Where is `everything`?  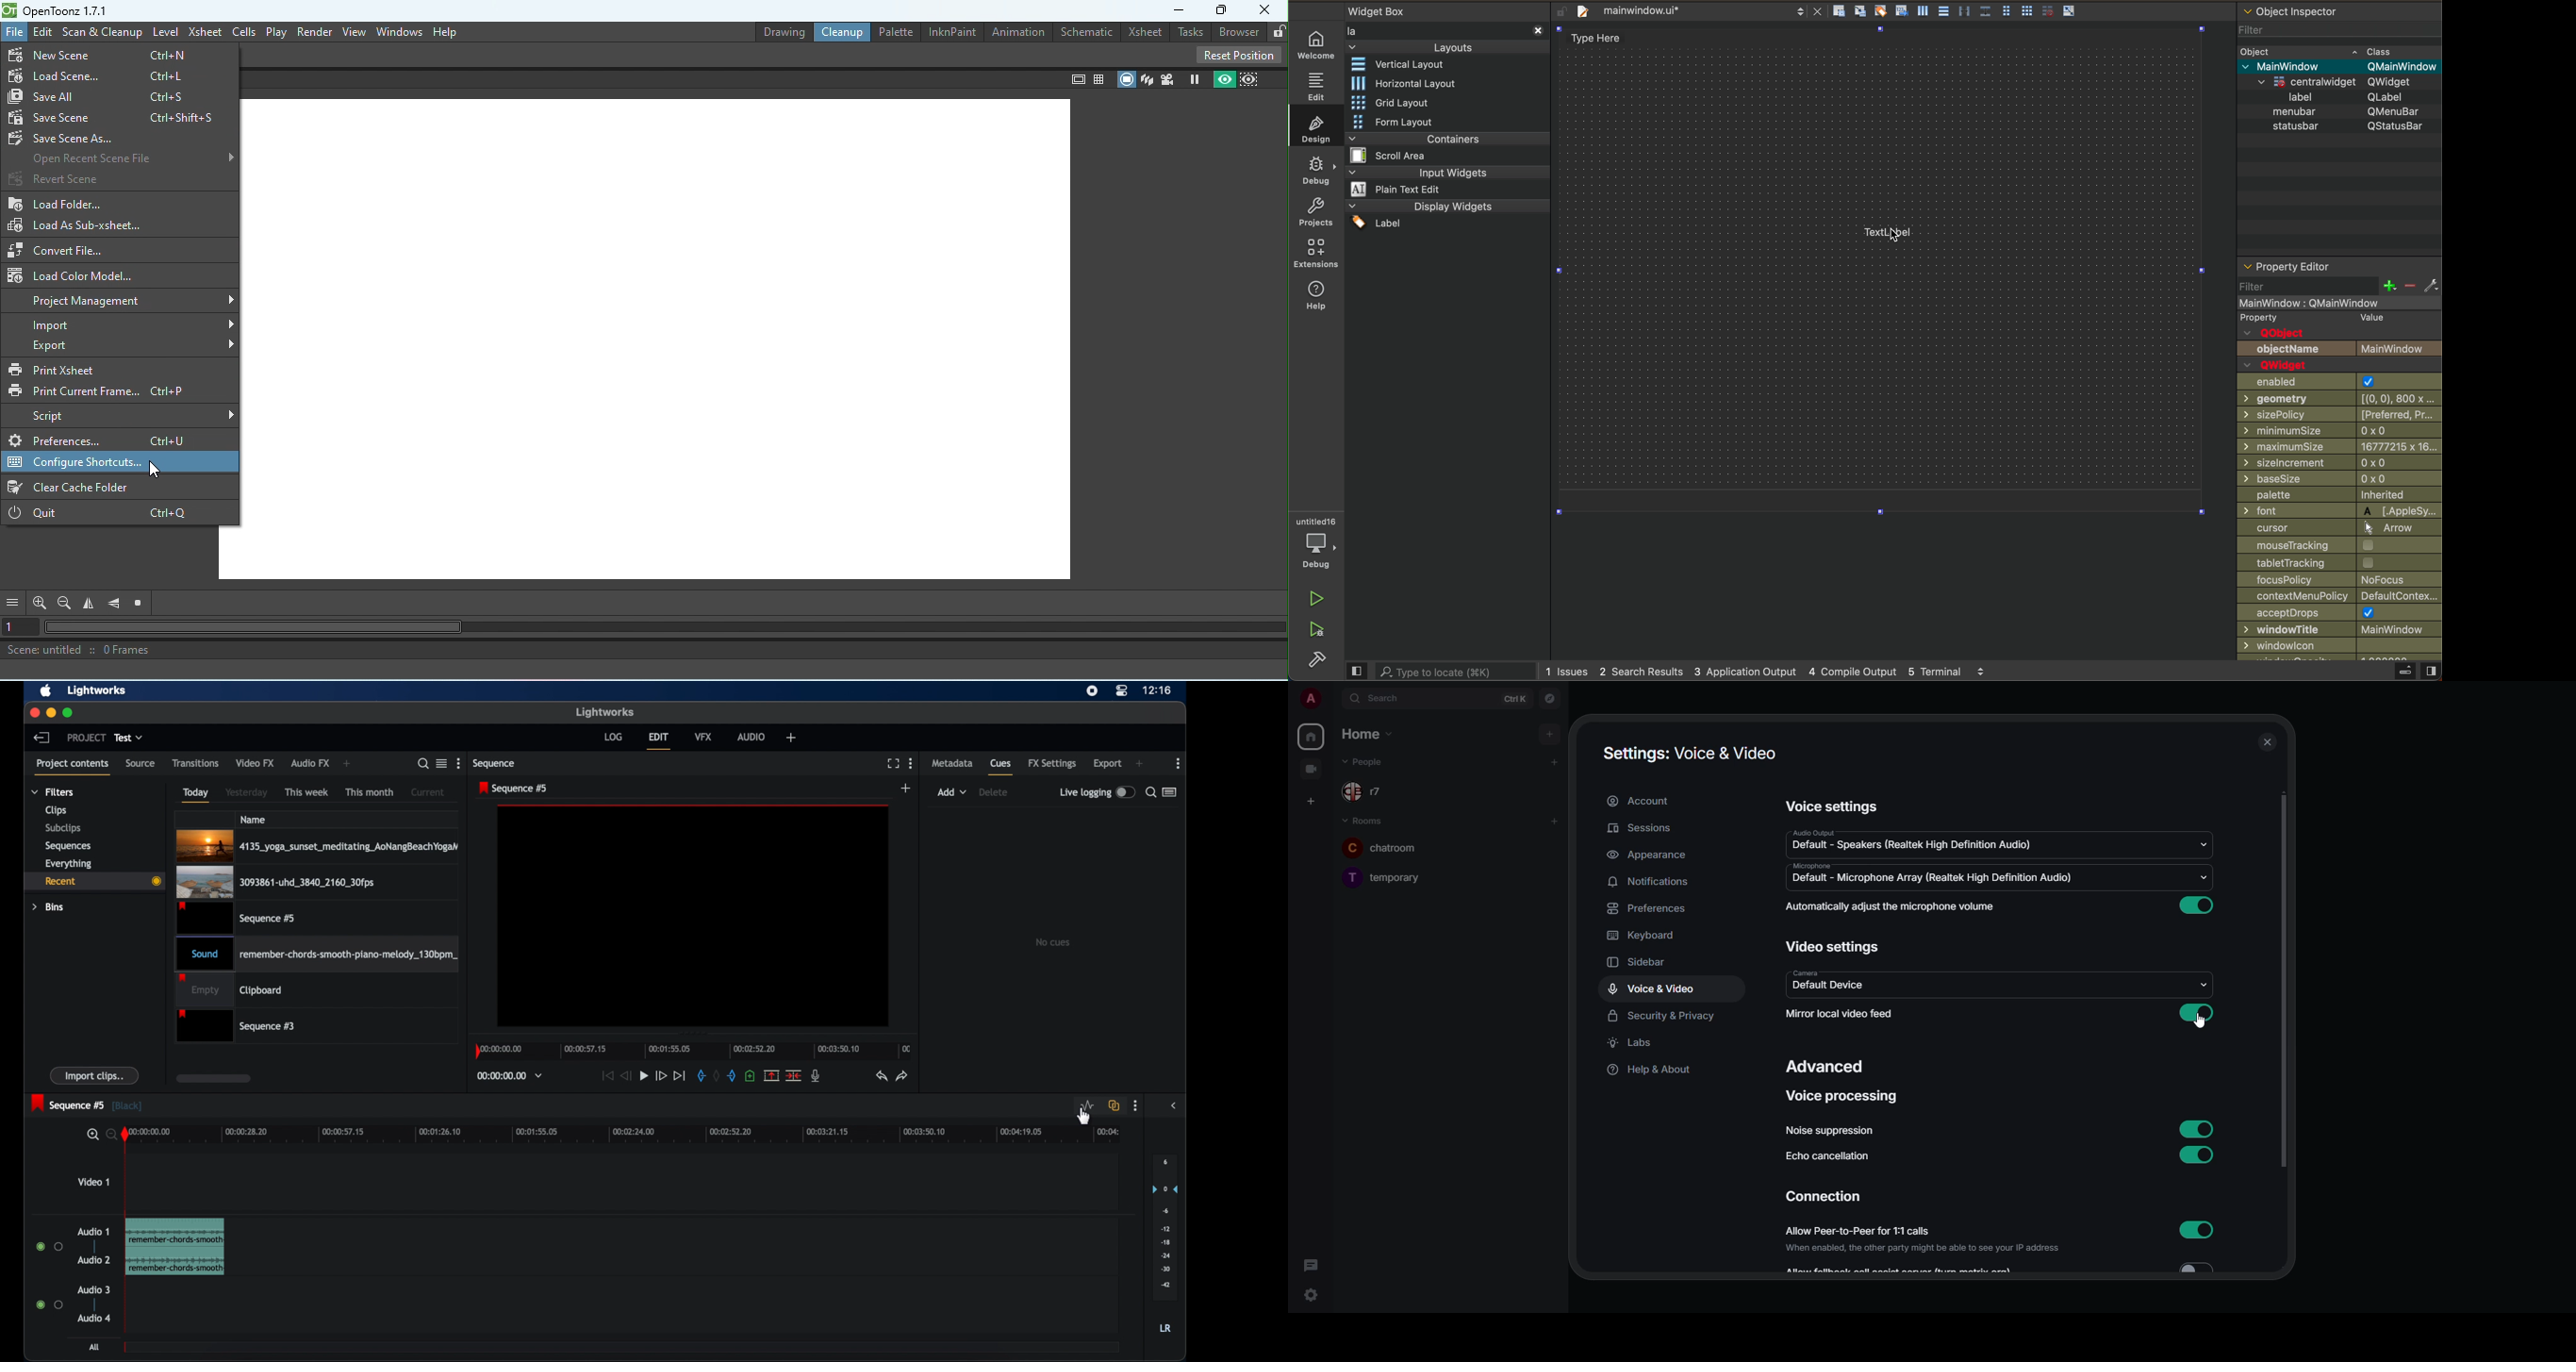
everything is located at coordinates (68, 863).